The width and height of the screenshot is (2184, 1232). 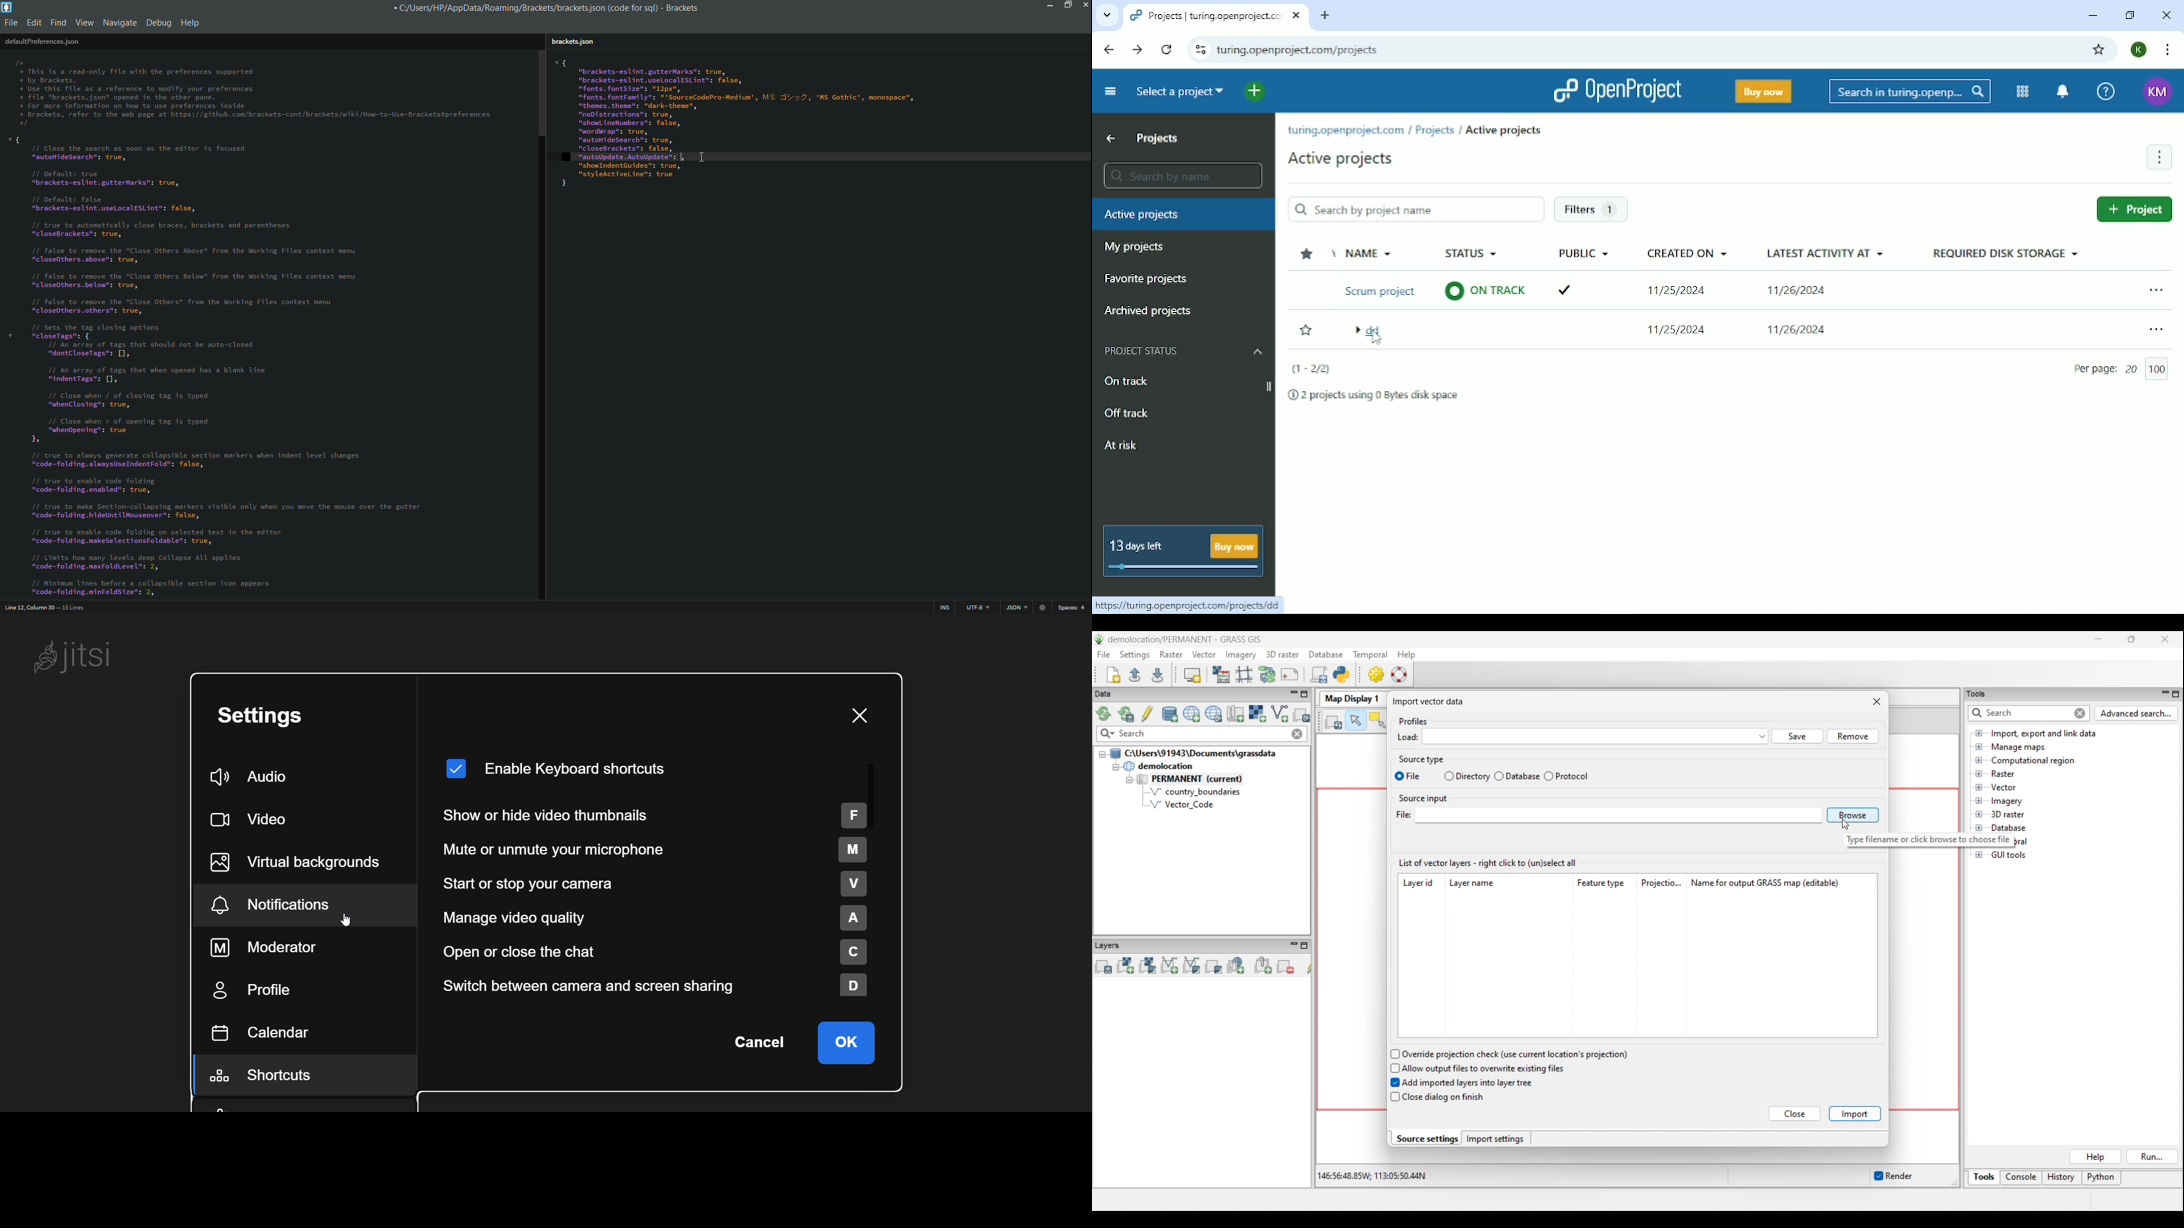 What do you see at coordinates (255, 367) in the screenshot?
I see `v{
// Close the search as soon as the editor is focused
“autoHidesearch": true,
// Default: true
“brackets-eslint.gutterMarks": true,
// Default: false
"brackets-eslint.useLocalesLint": false,
// true to automatically close braces, brackets and parentheses
"closeBrackets": true,
// false to remove the "Close Others Above" from the Working Files context menu
"closeothers.above": true,
// false to remove the "Close Others Below" from the Working Files context menu
"closeothers.below": true,
// false to remove the "Close Others" from the Working Files context menu
"closeOthers. others": true,
/1 sets the tag closing options
* “closeTags": {
// An array of tags that should not be auto-closed
"dontCloseTags": [1,
// An array of tags that when opened has a blank line
"indentTags": [1,
// Close when / of closing tag is typed
"whenClosing": true,
// Close when > of opening tag is typed
"whenOpening": true
by
// true to always generate collapsible section markers when indent level changes
"code-folding.alwaysUseIndentFold": false,
// true to enable code folding
"code-folding.enabled": true,
// true to make Section-collapsing markers visible only when you move the mouse over the gutter
"code-folding.hideuntilMouseover®: false,
// true to enable code folding on selected text in the editor
"code-folding.makeselectionsFoldable": true,
// Limits how many levels deep Collapse ALL applies
"code-folding.maxFoldLevel™: 2,
// Minimum Lines before a collapsible section icon appears
“code-folding.minFoldsize": 2,` at bounding box center [255, 367].